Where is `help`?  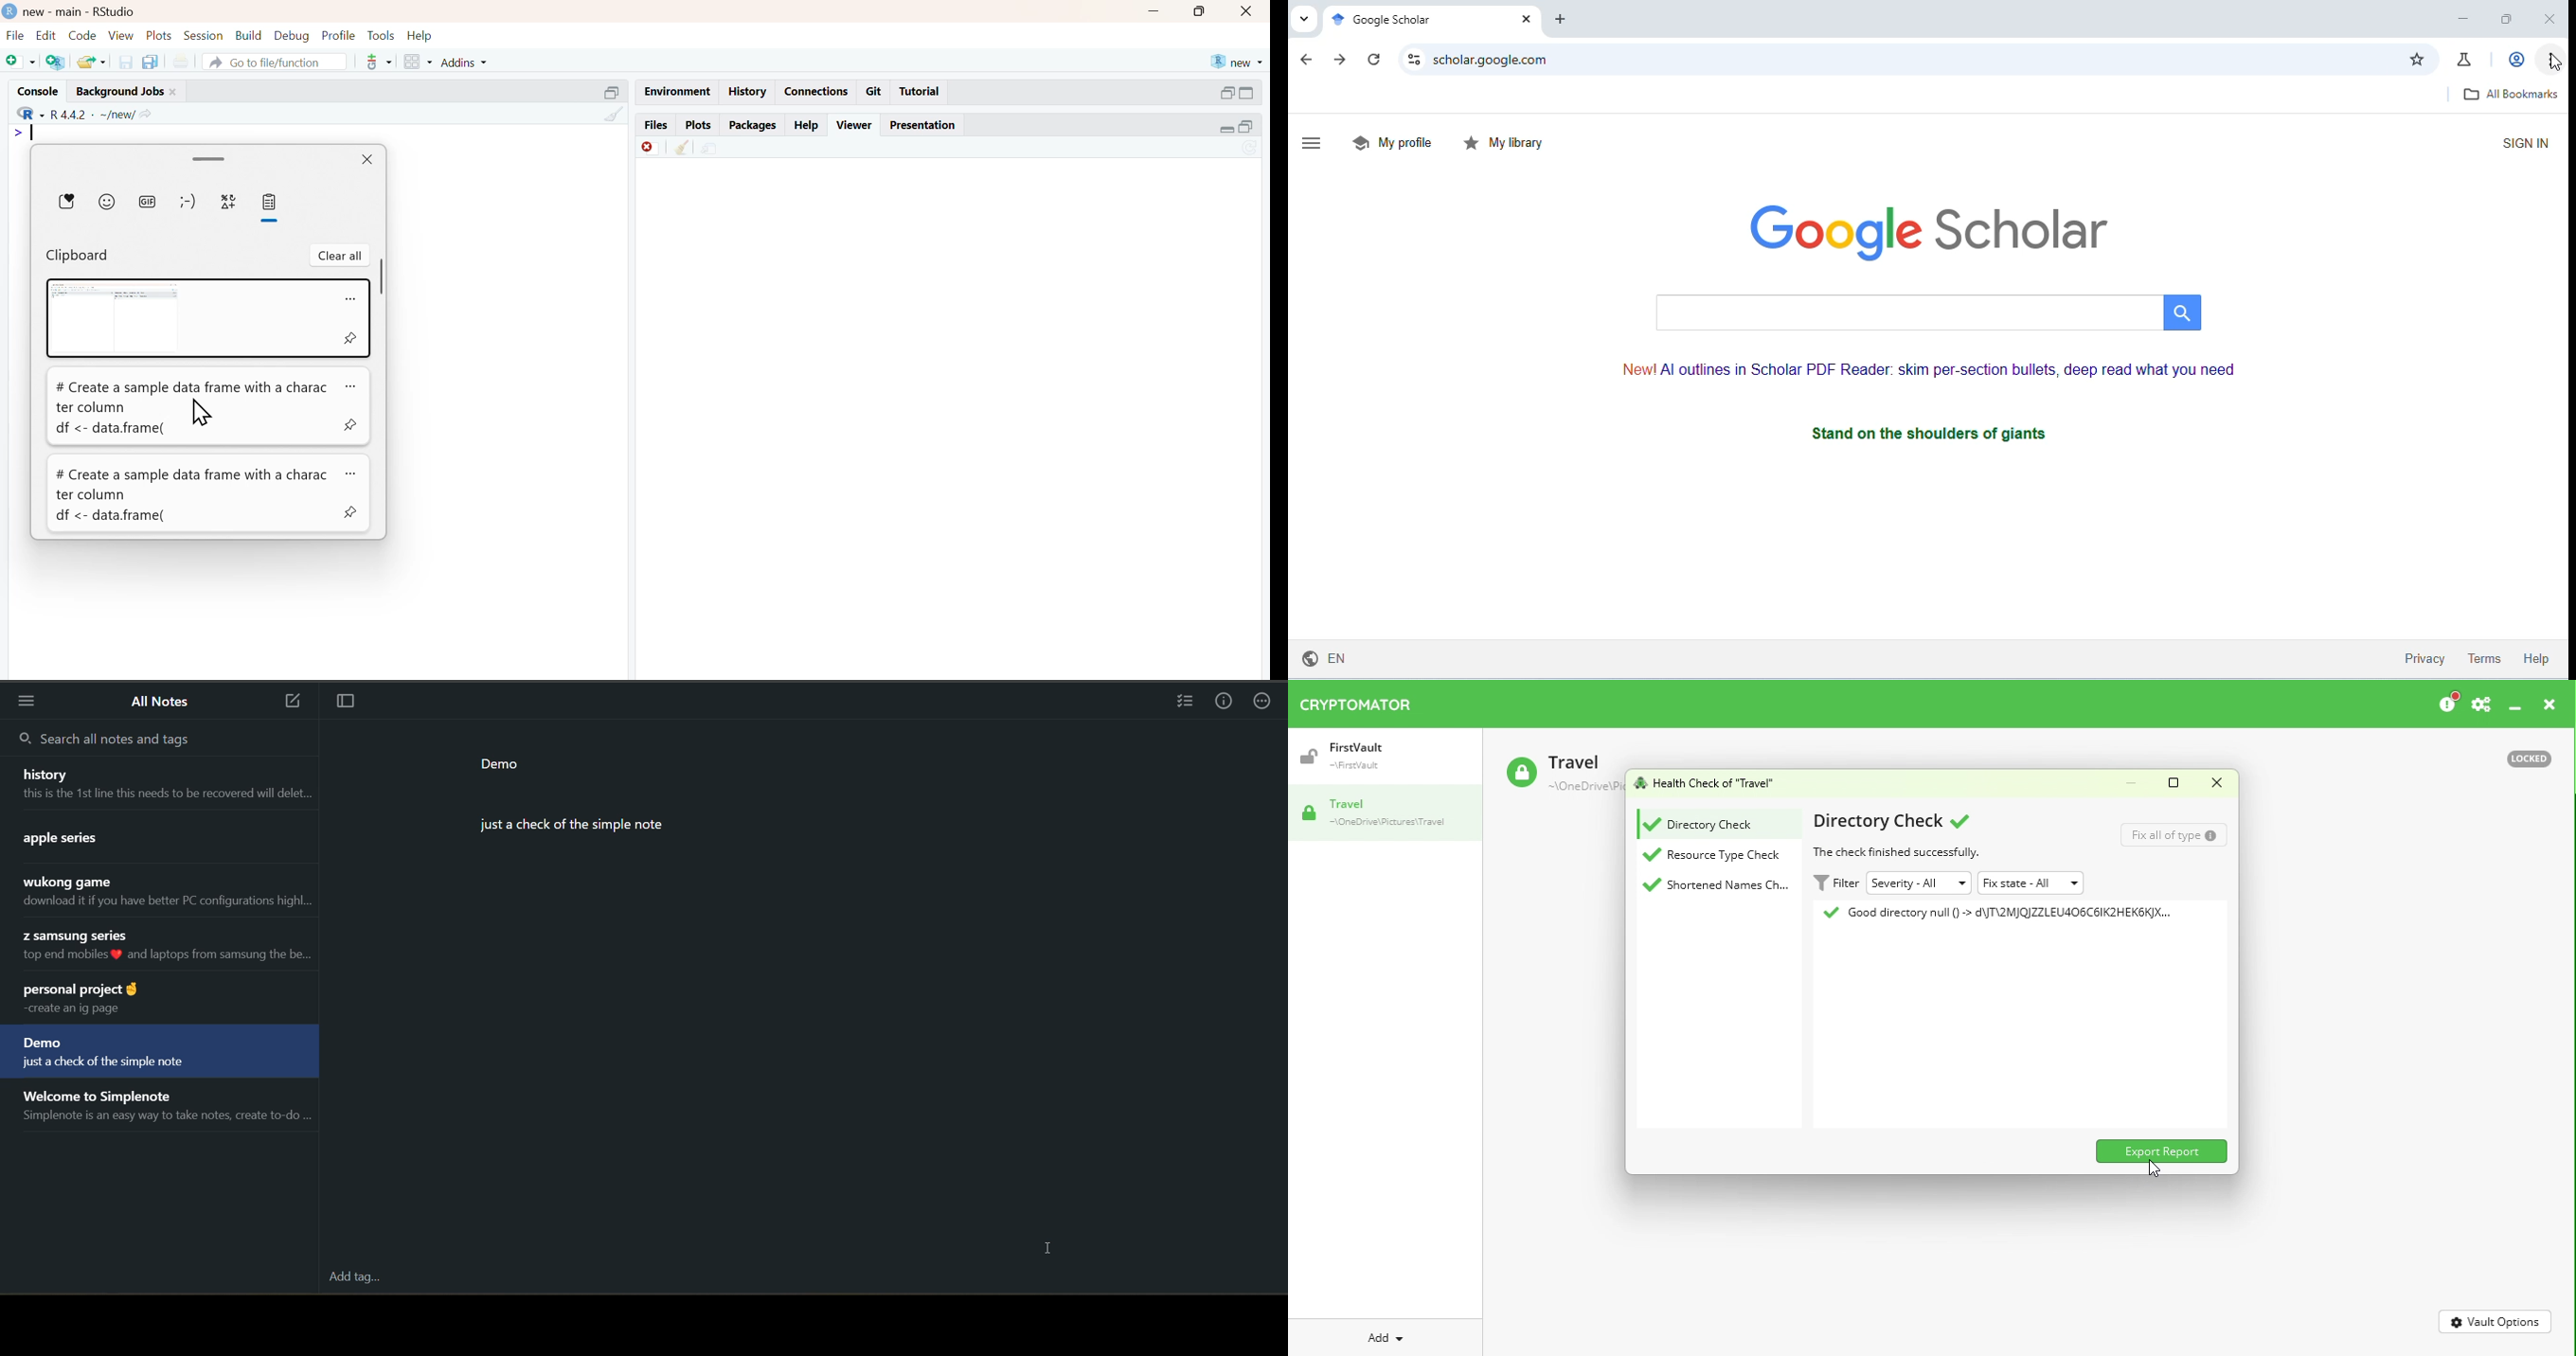 help is located at coordinates (420, 36).